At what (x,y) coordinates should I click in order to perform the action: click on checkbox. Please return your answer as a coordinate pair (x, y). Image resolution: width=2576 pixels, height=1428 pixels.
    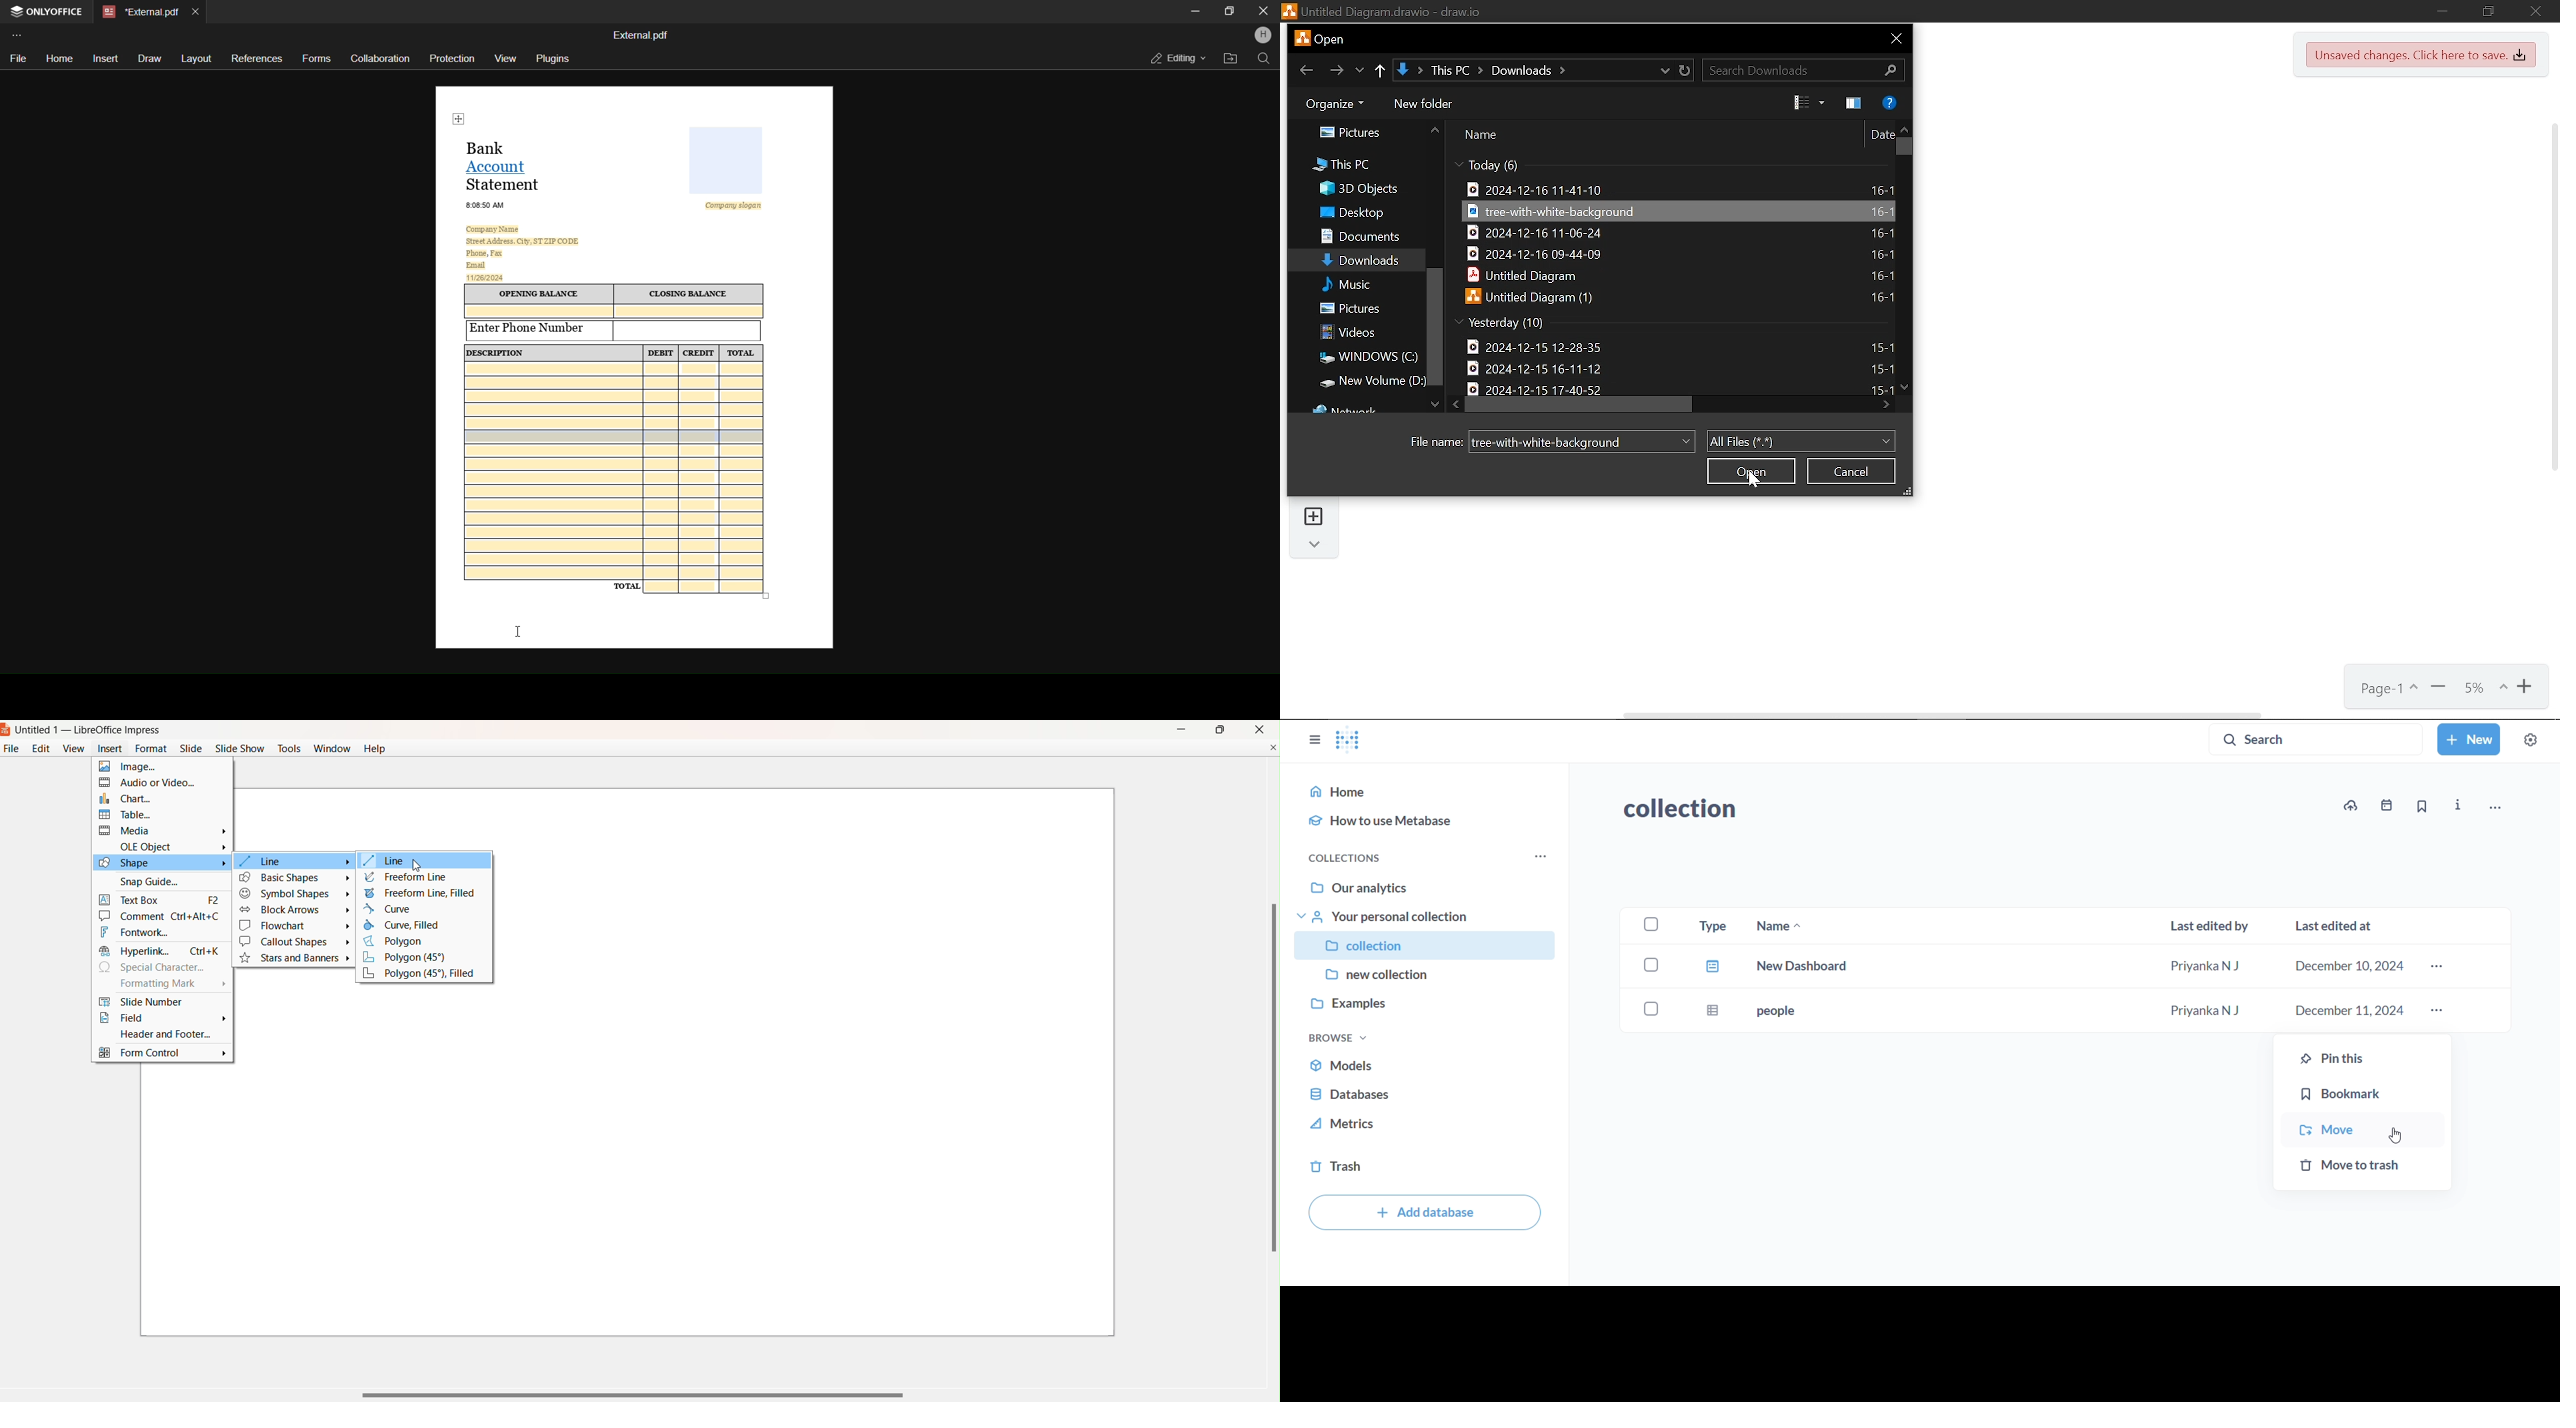
    Looking at the image, I should click on (1653, 964).